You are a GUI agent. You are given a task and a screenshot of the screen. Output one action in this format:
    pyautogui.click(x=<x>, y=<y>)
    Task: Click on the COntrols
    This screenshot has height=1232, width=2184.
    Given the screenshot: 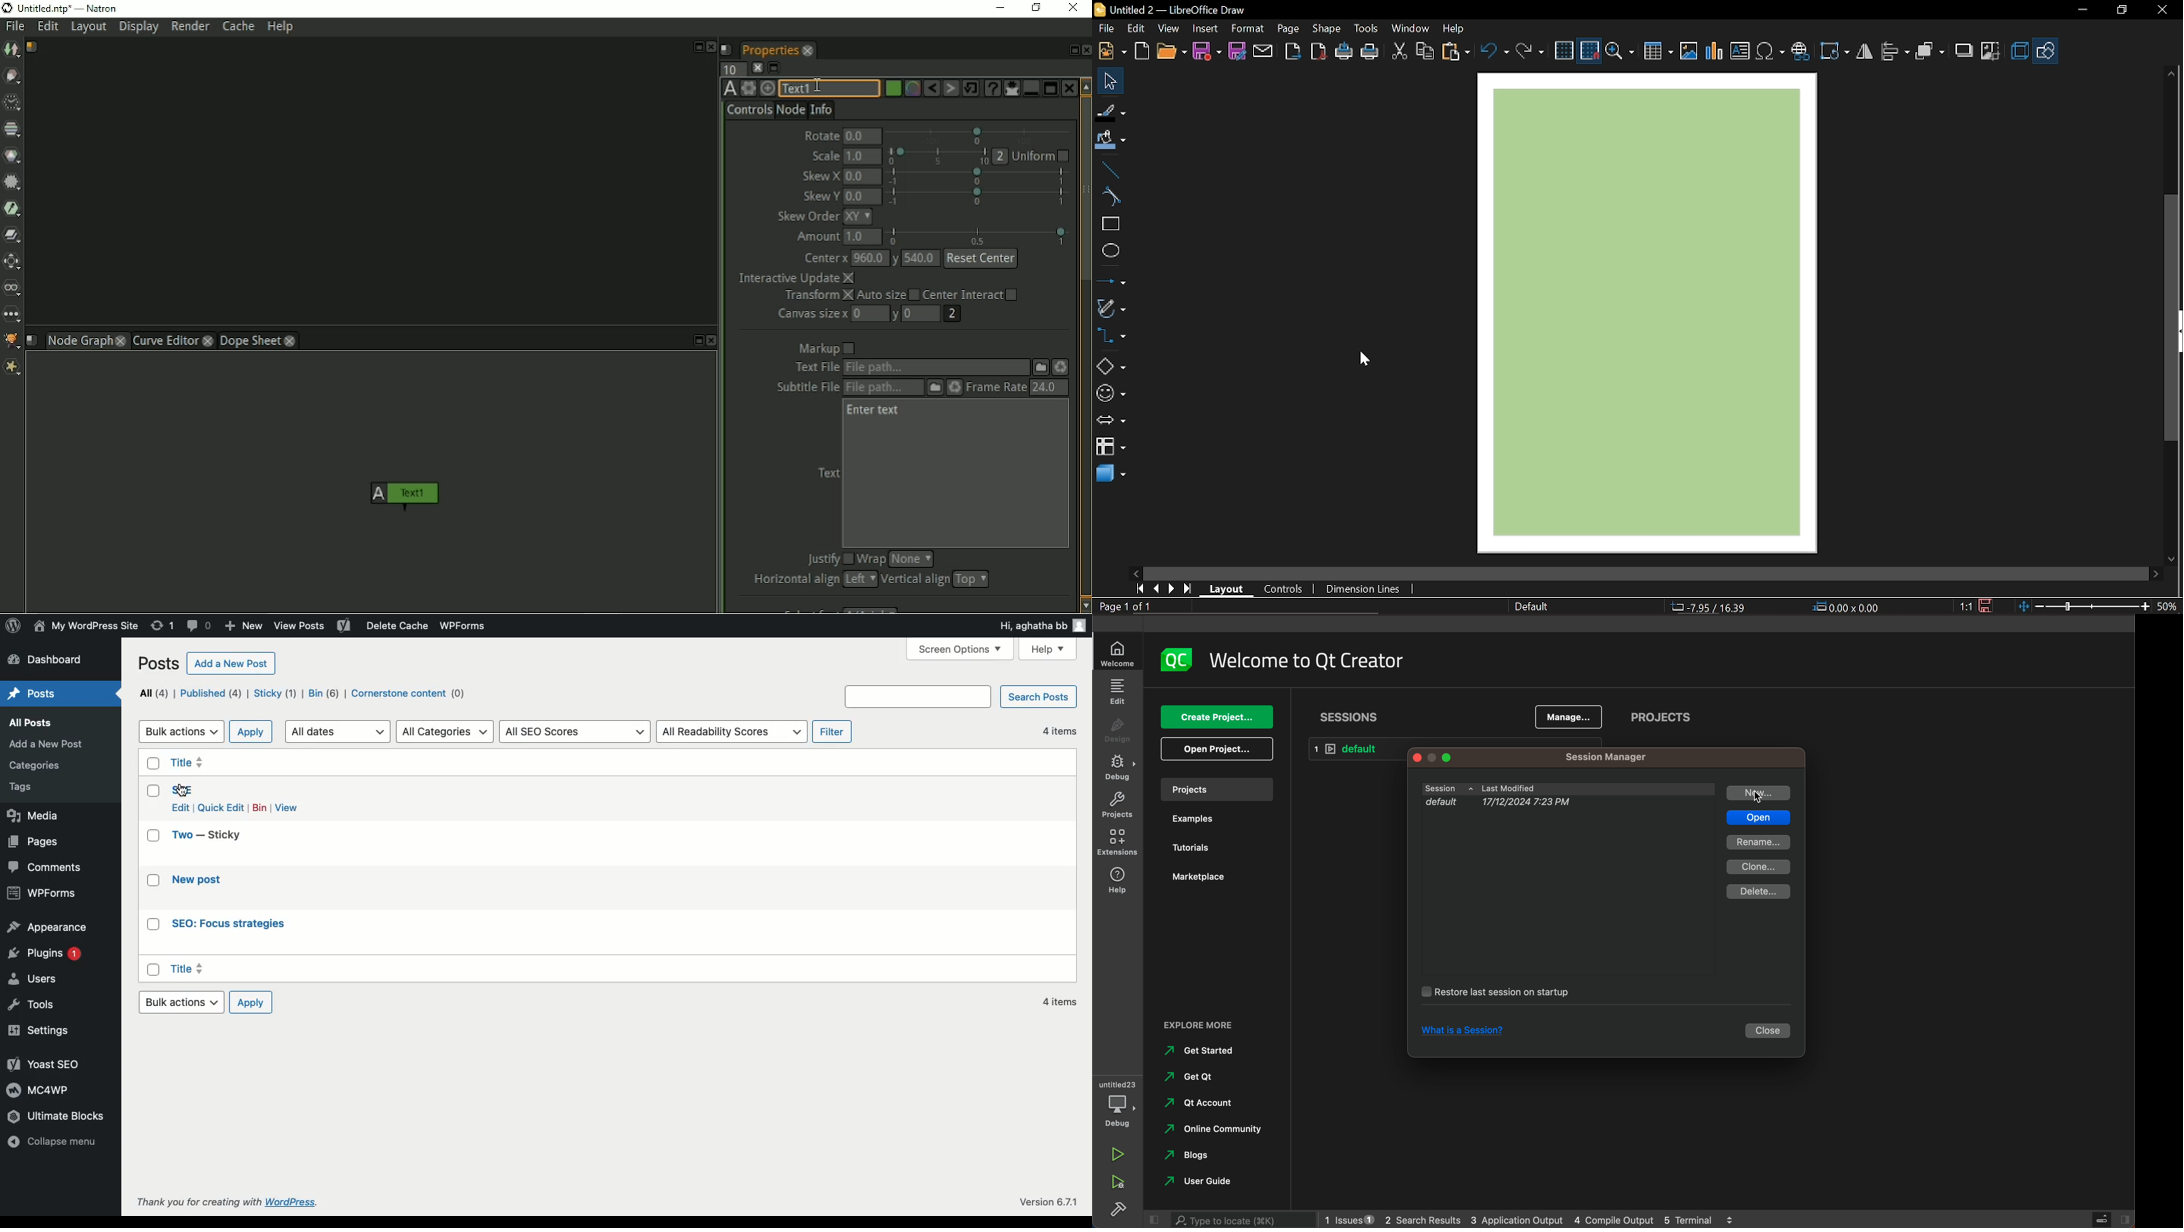 What is the action you would take?
    pyautogui.click(x=1288, y=588)
    